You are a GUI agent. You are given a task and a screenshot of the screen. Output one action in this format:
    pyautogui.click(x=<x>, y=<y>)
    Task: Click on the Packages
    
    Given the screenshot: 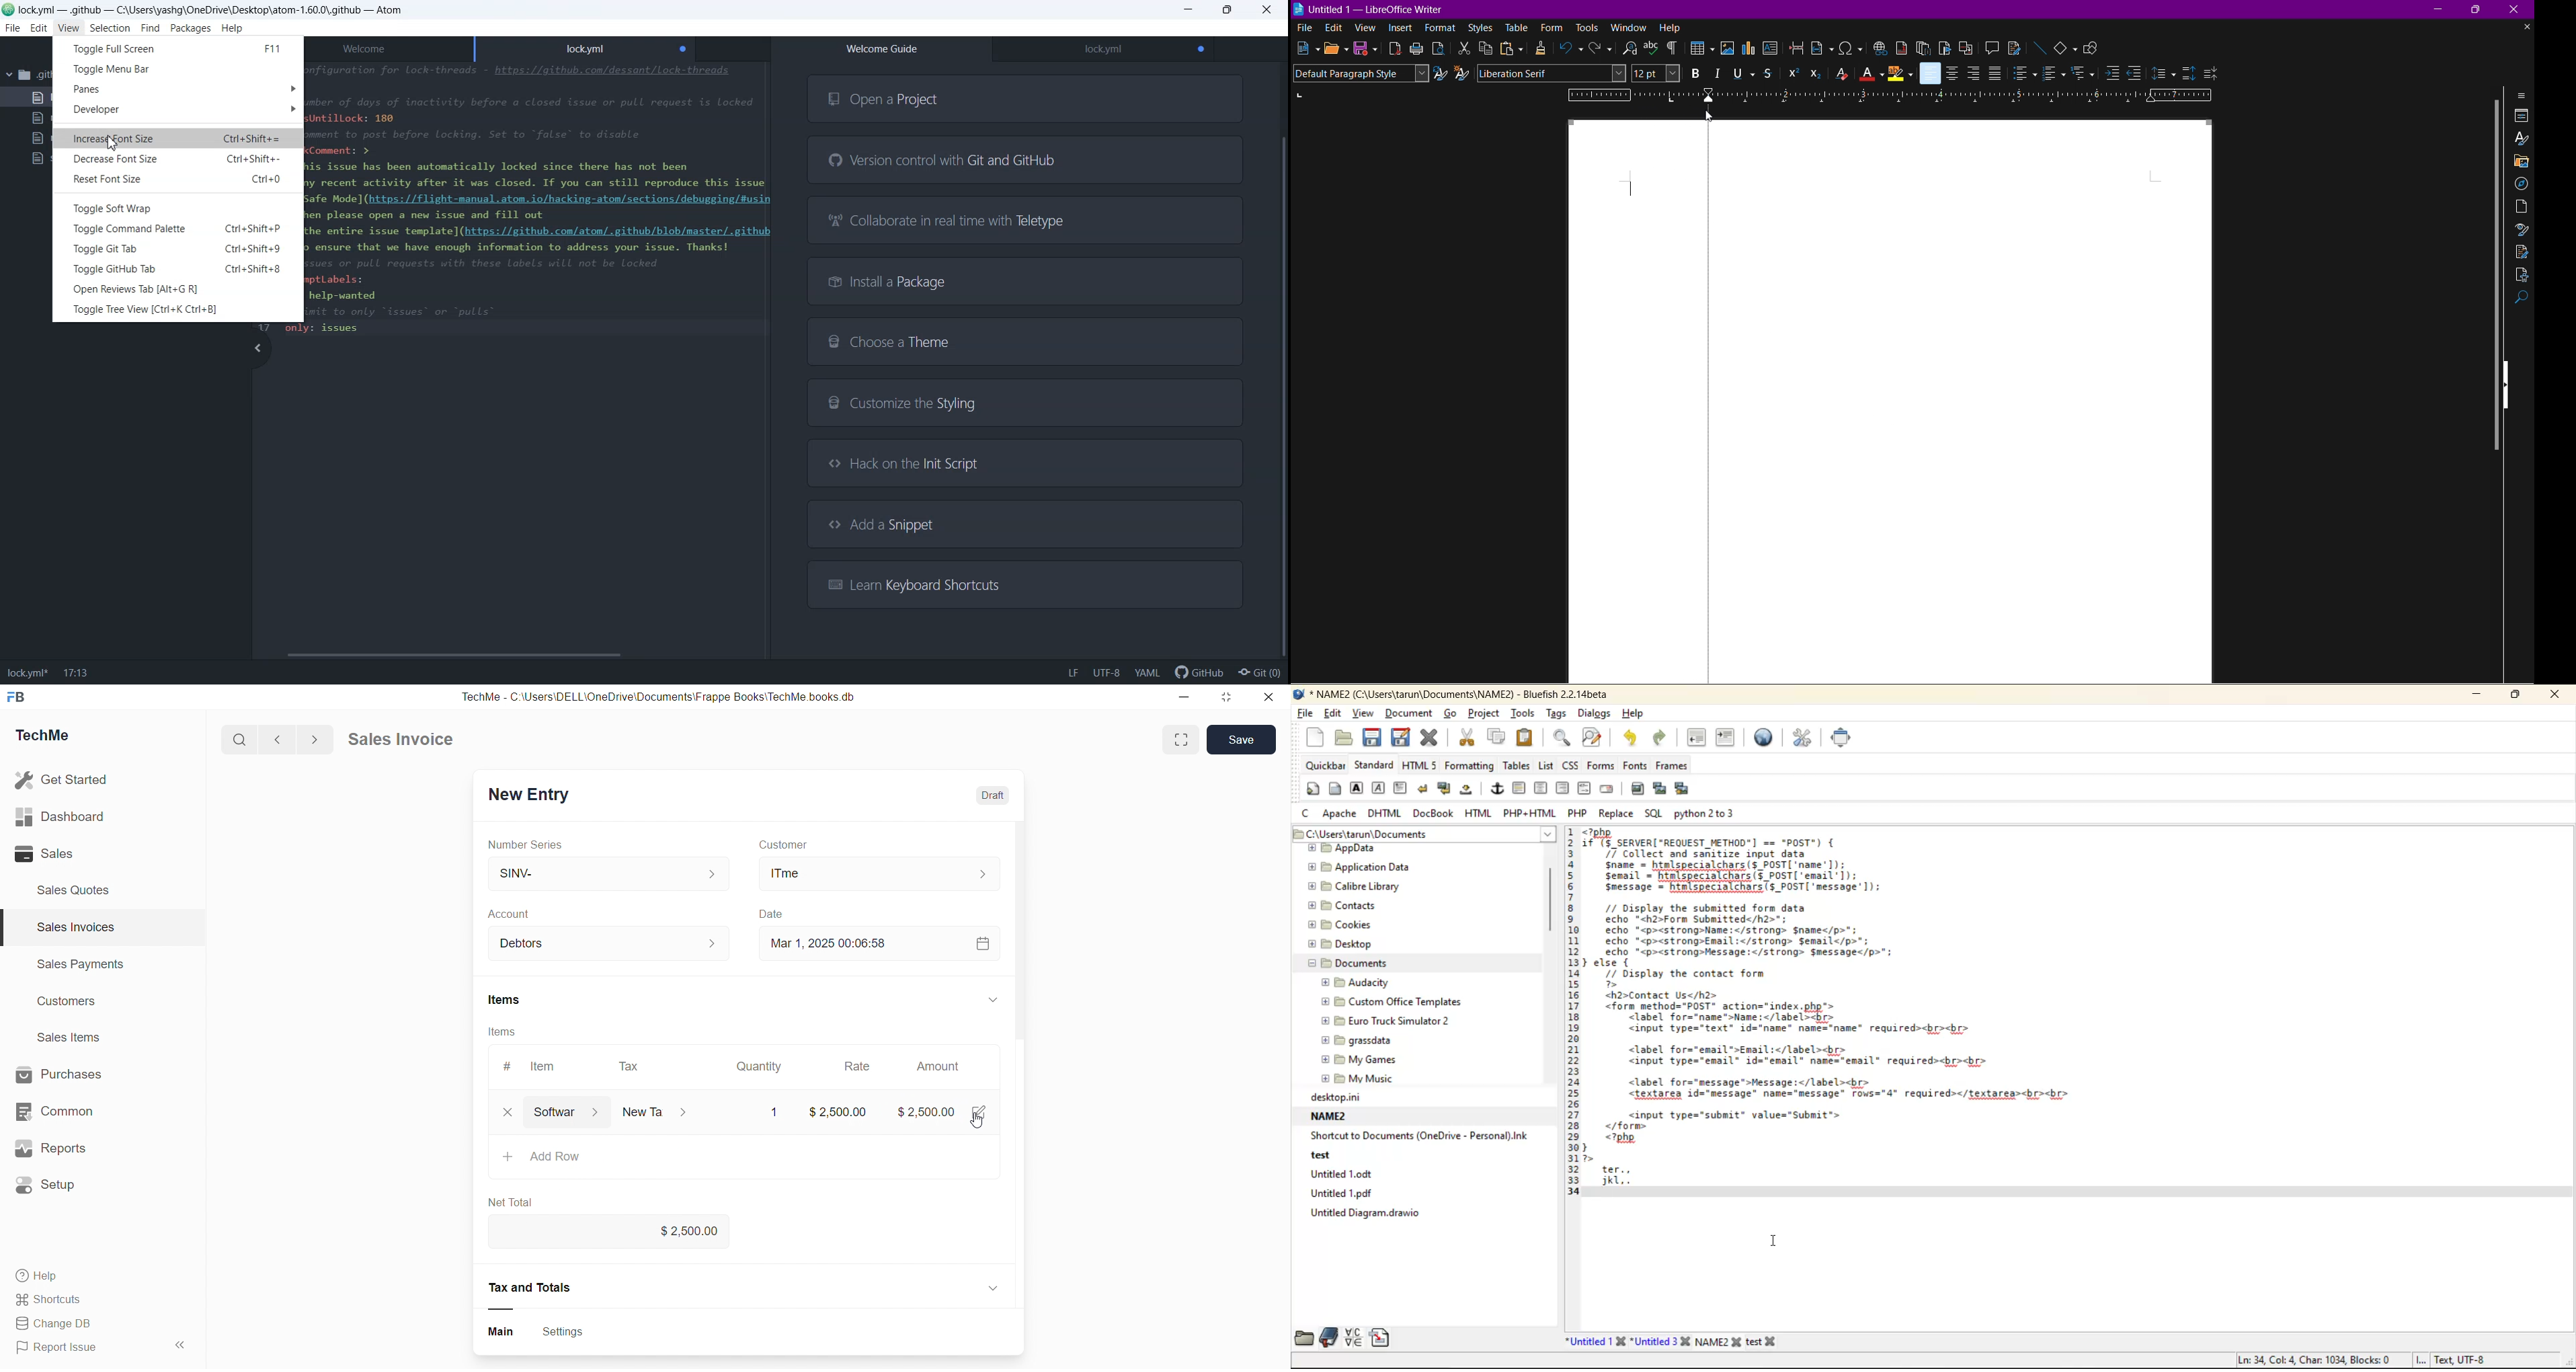 What is the action you would take?
    pyautogui.click(x=191, y=29)
    